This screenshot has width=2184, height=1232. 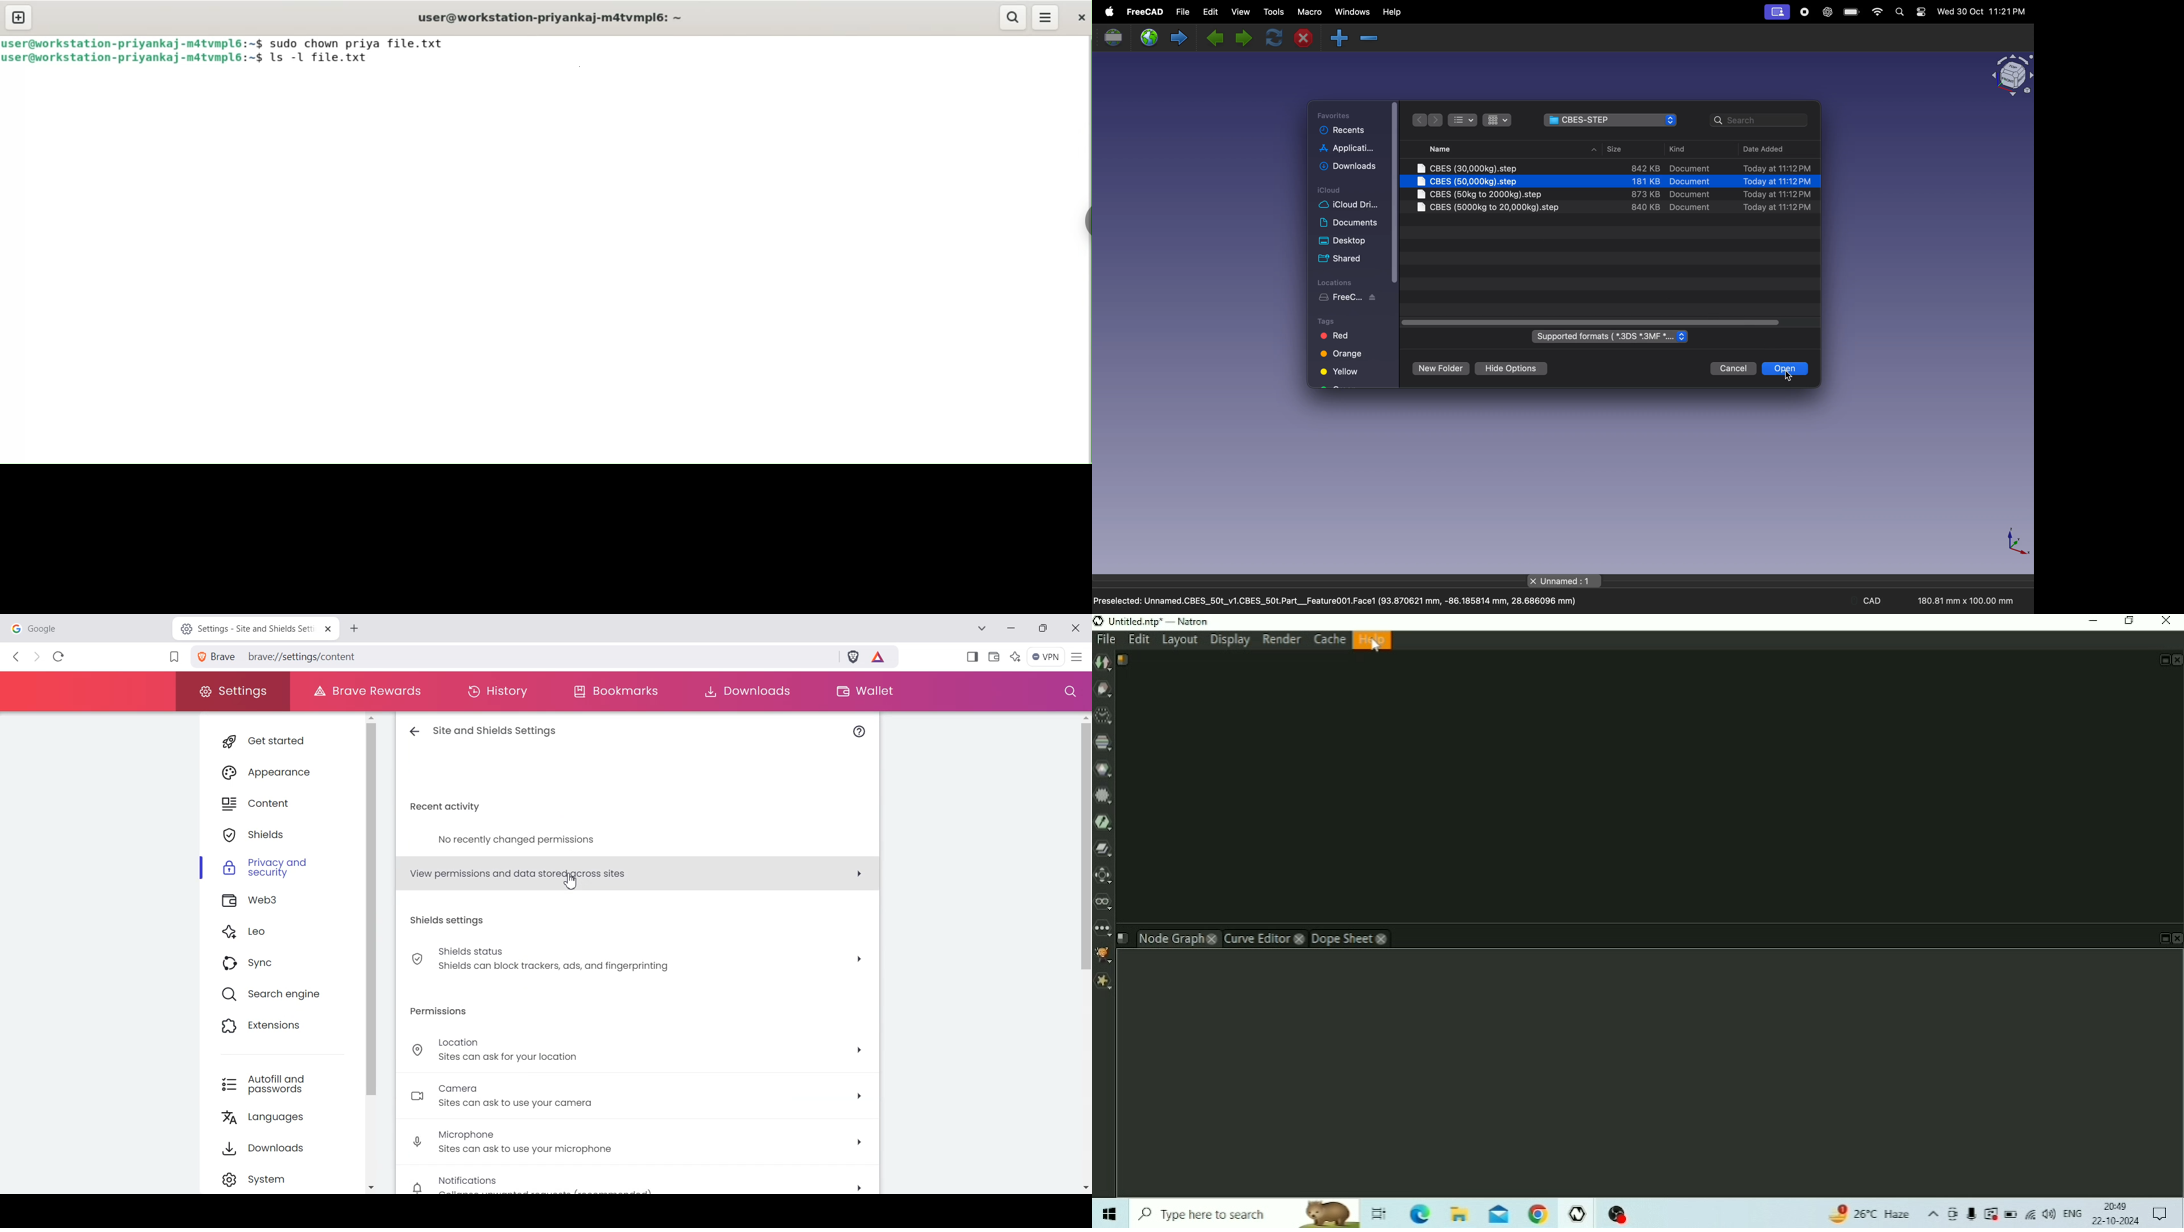 What do you see at coordinates (1591, 322) in the screenshot?
I see `scroll bar` at bounding box center [1591, 322].